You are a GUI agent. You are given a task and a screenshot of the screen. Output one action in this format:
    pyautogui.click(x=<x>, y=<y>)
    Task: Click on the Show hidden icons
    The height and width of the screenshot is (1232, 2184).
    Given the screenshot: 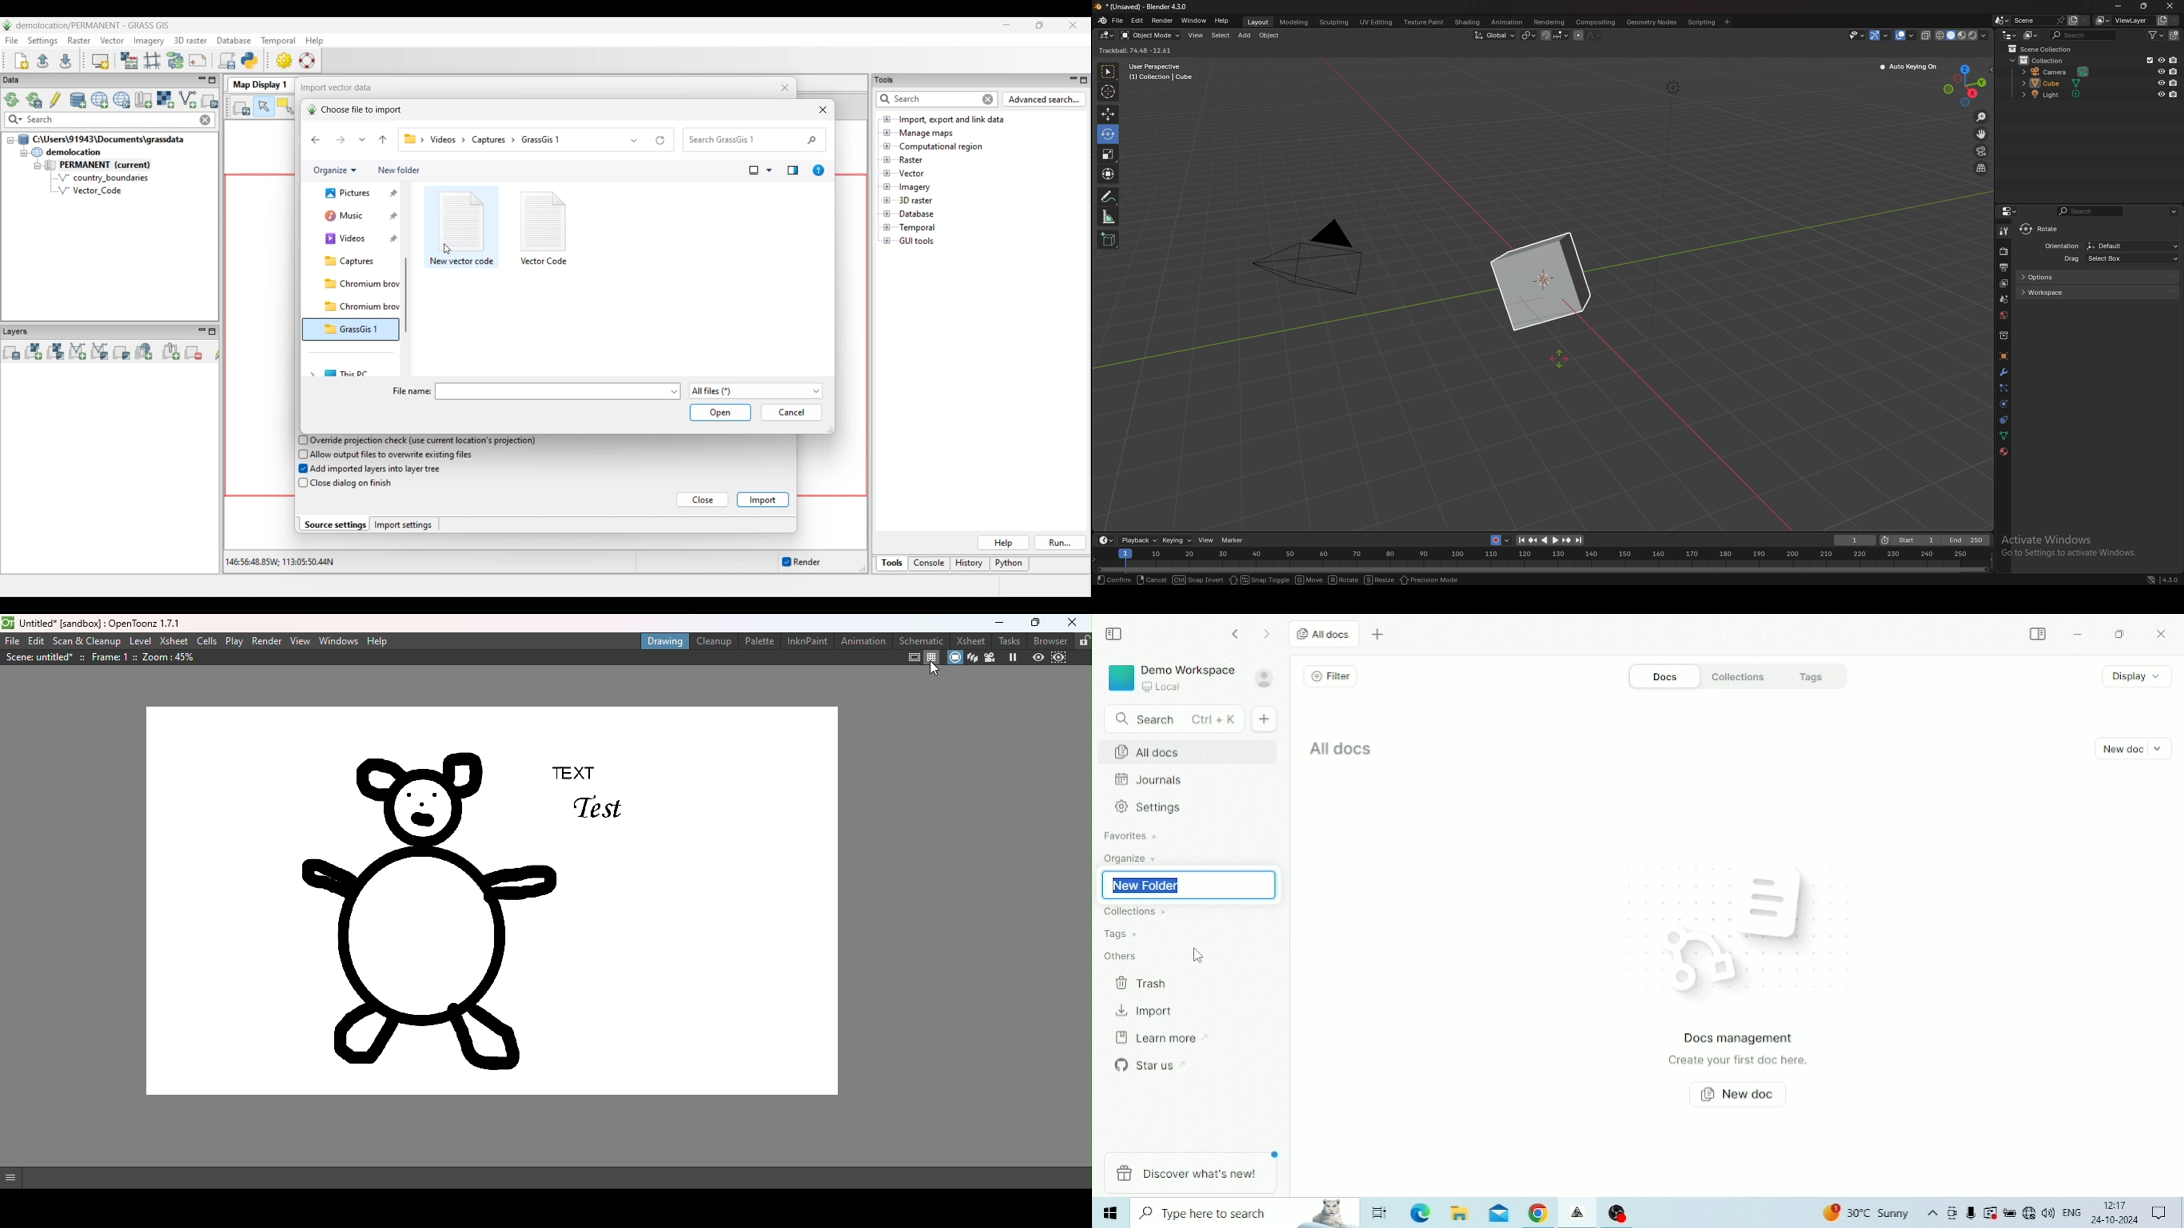 What is the action you would take?
    pyautogui.click(x=1933, y=1214)
    